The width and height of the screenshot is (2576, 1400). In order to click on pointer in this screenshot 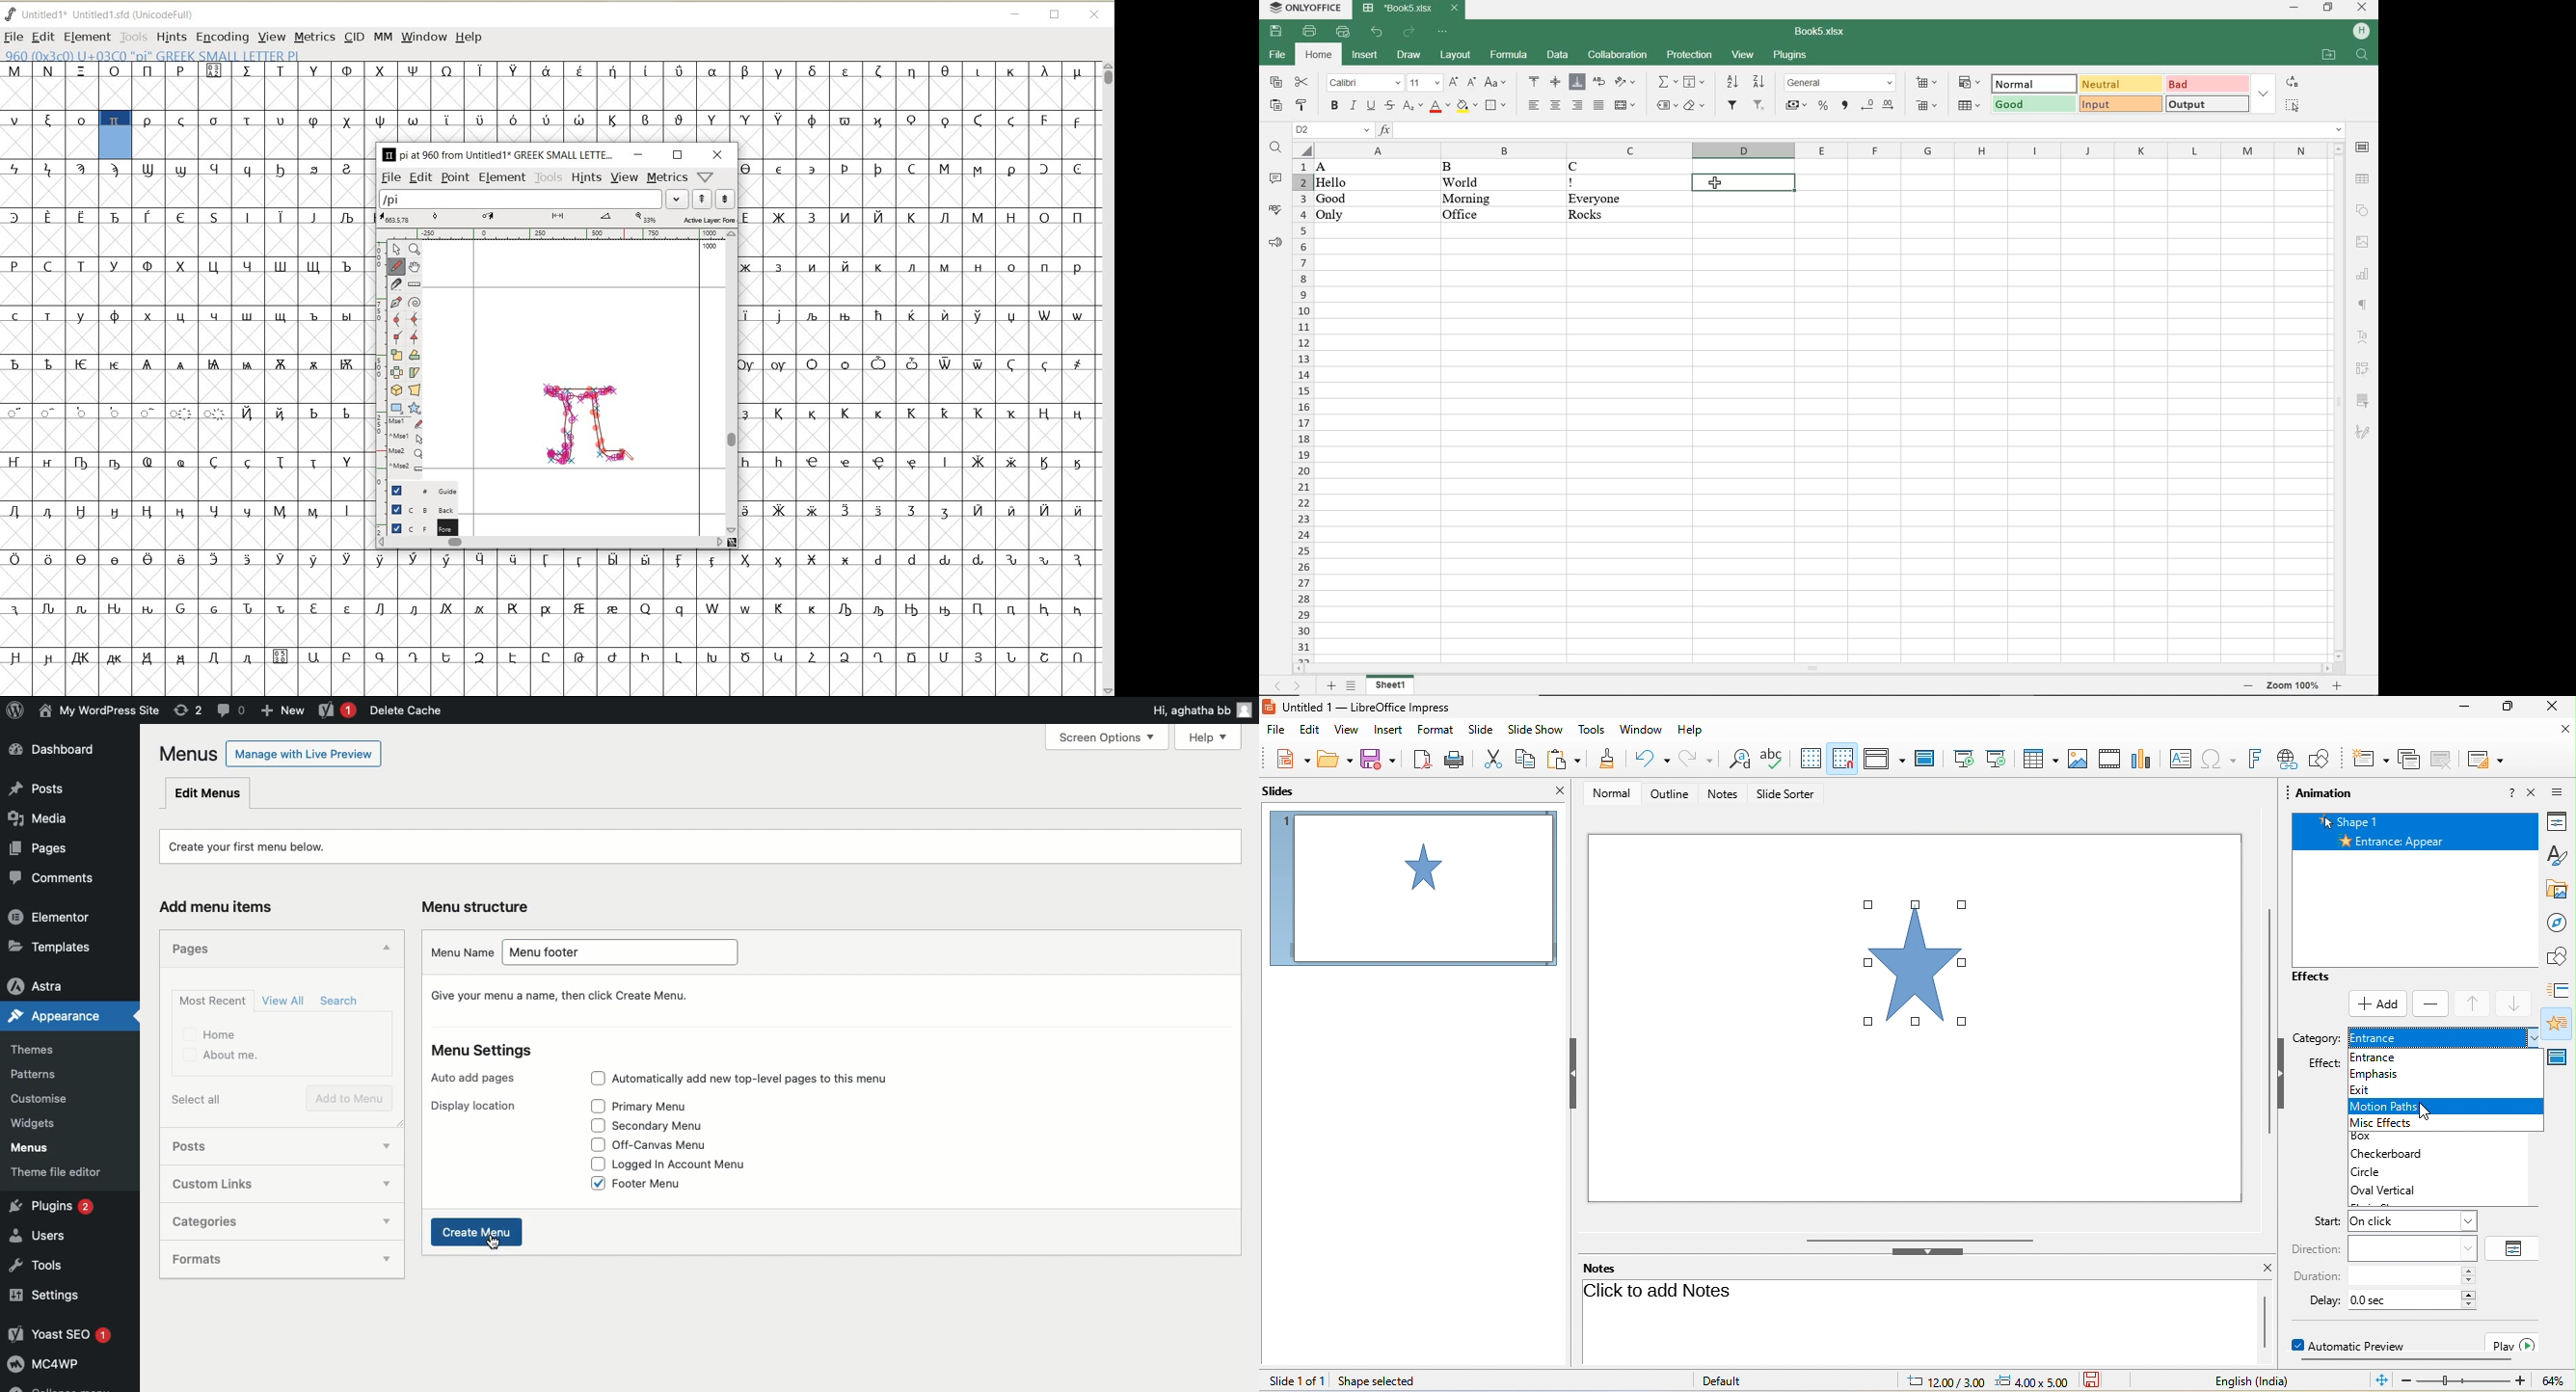, I will do `click(396, 248)`.